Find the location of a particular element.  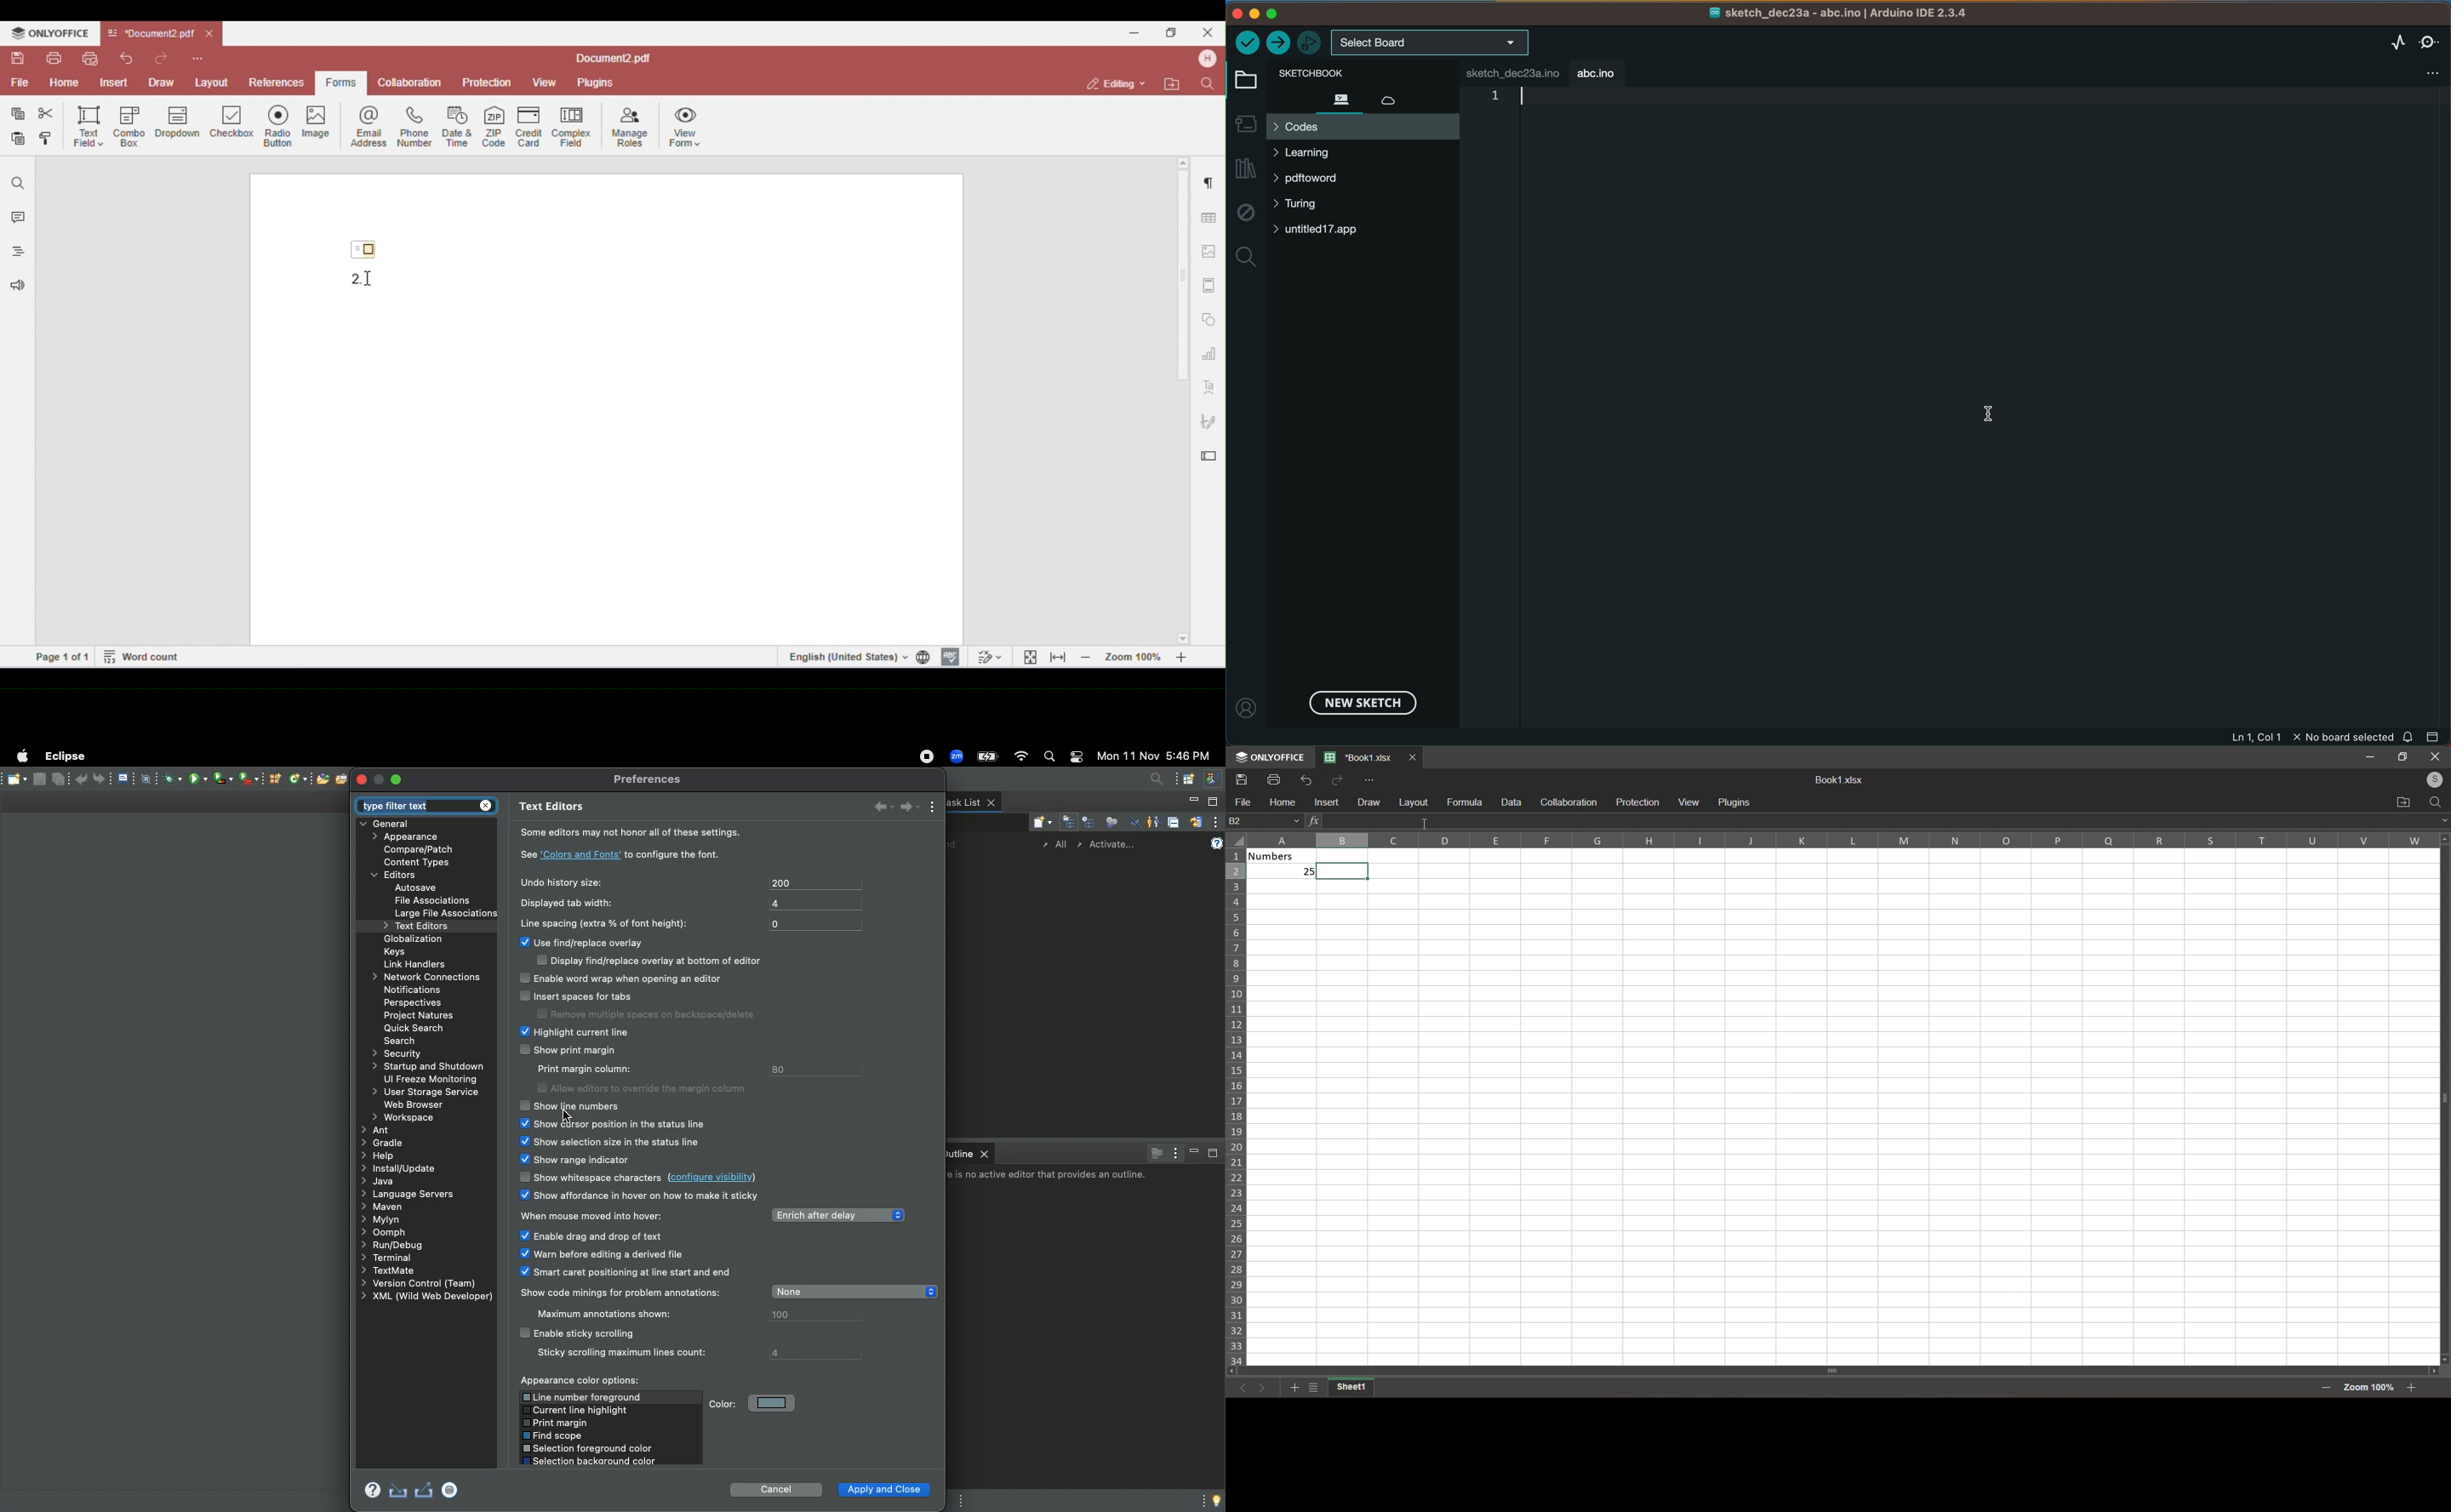

Save is located at coordinates (15, 779).